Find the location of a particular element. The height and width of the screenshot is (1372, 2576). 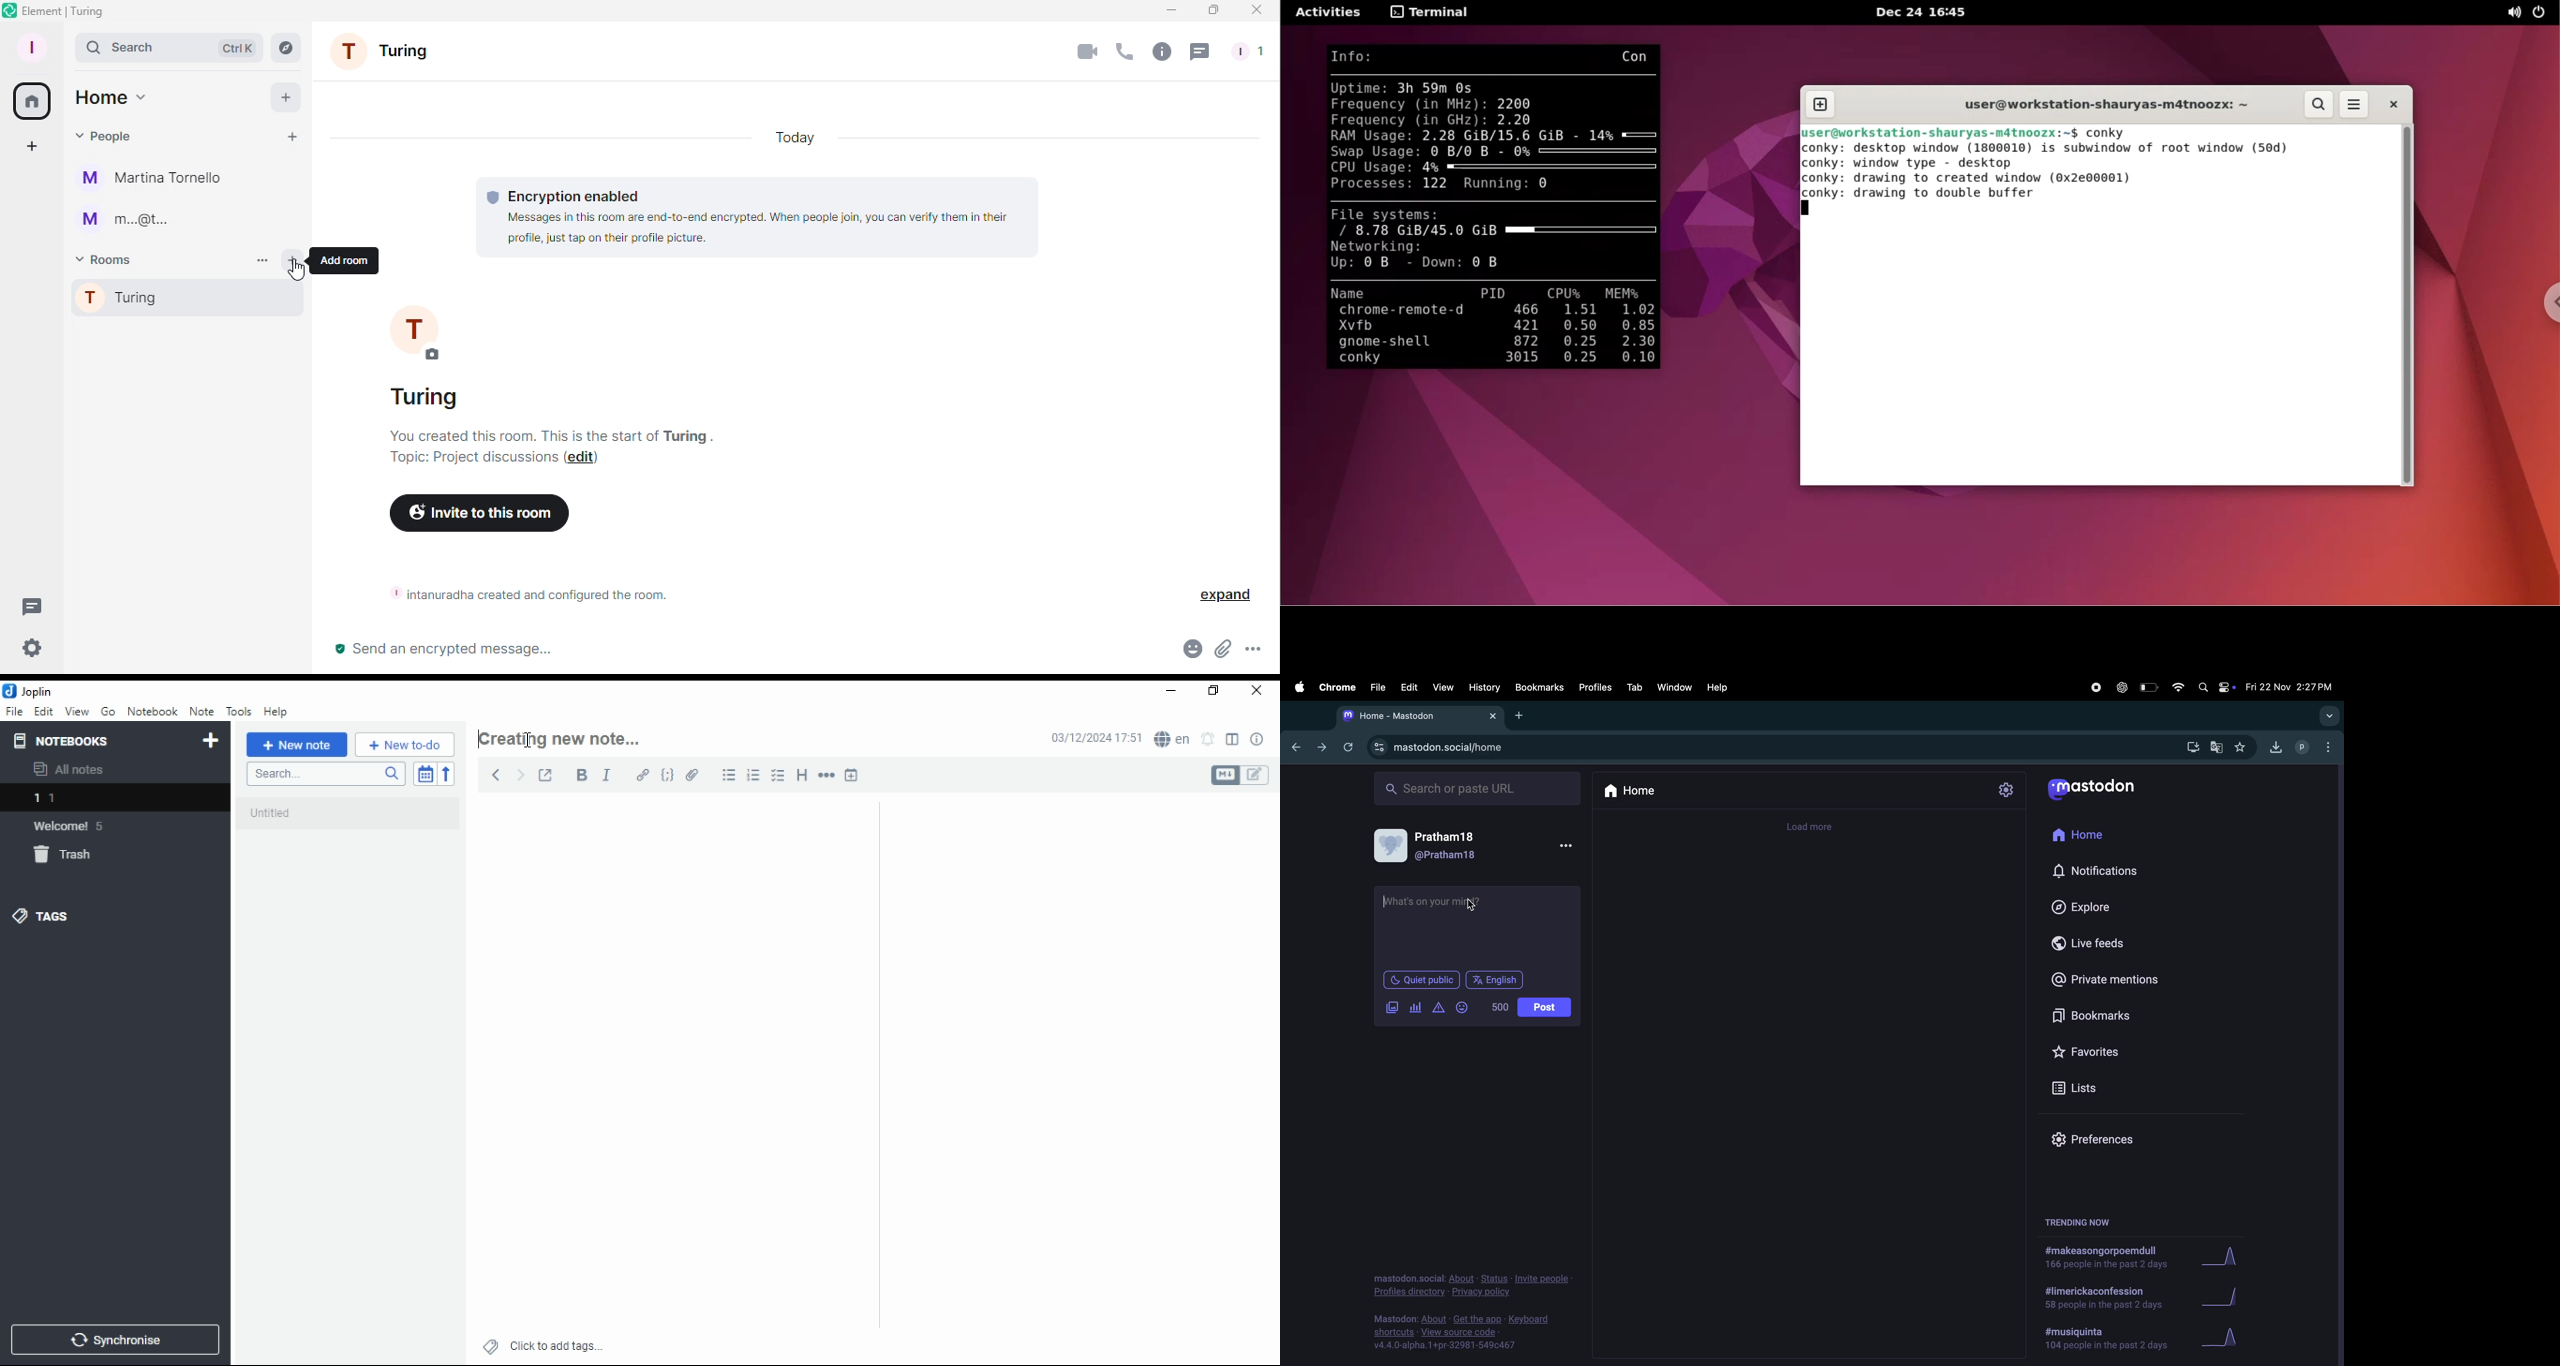

Create a space is located at coordinates (33, 147).